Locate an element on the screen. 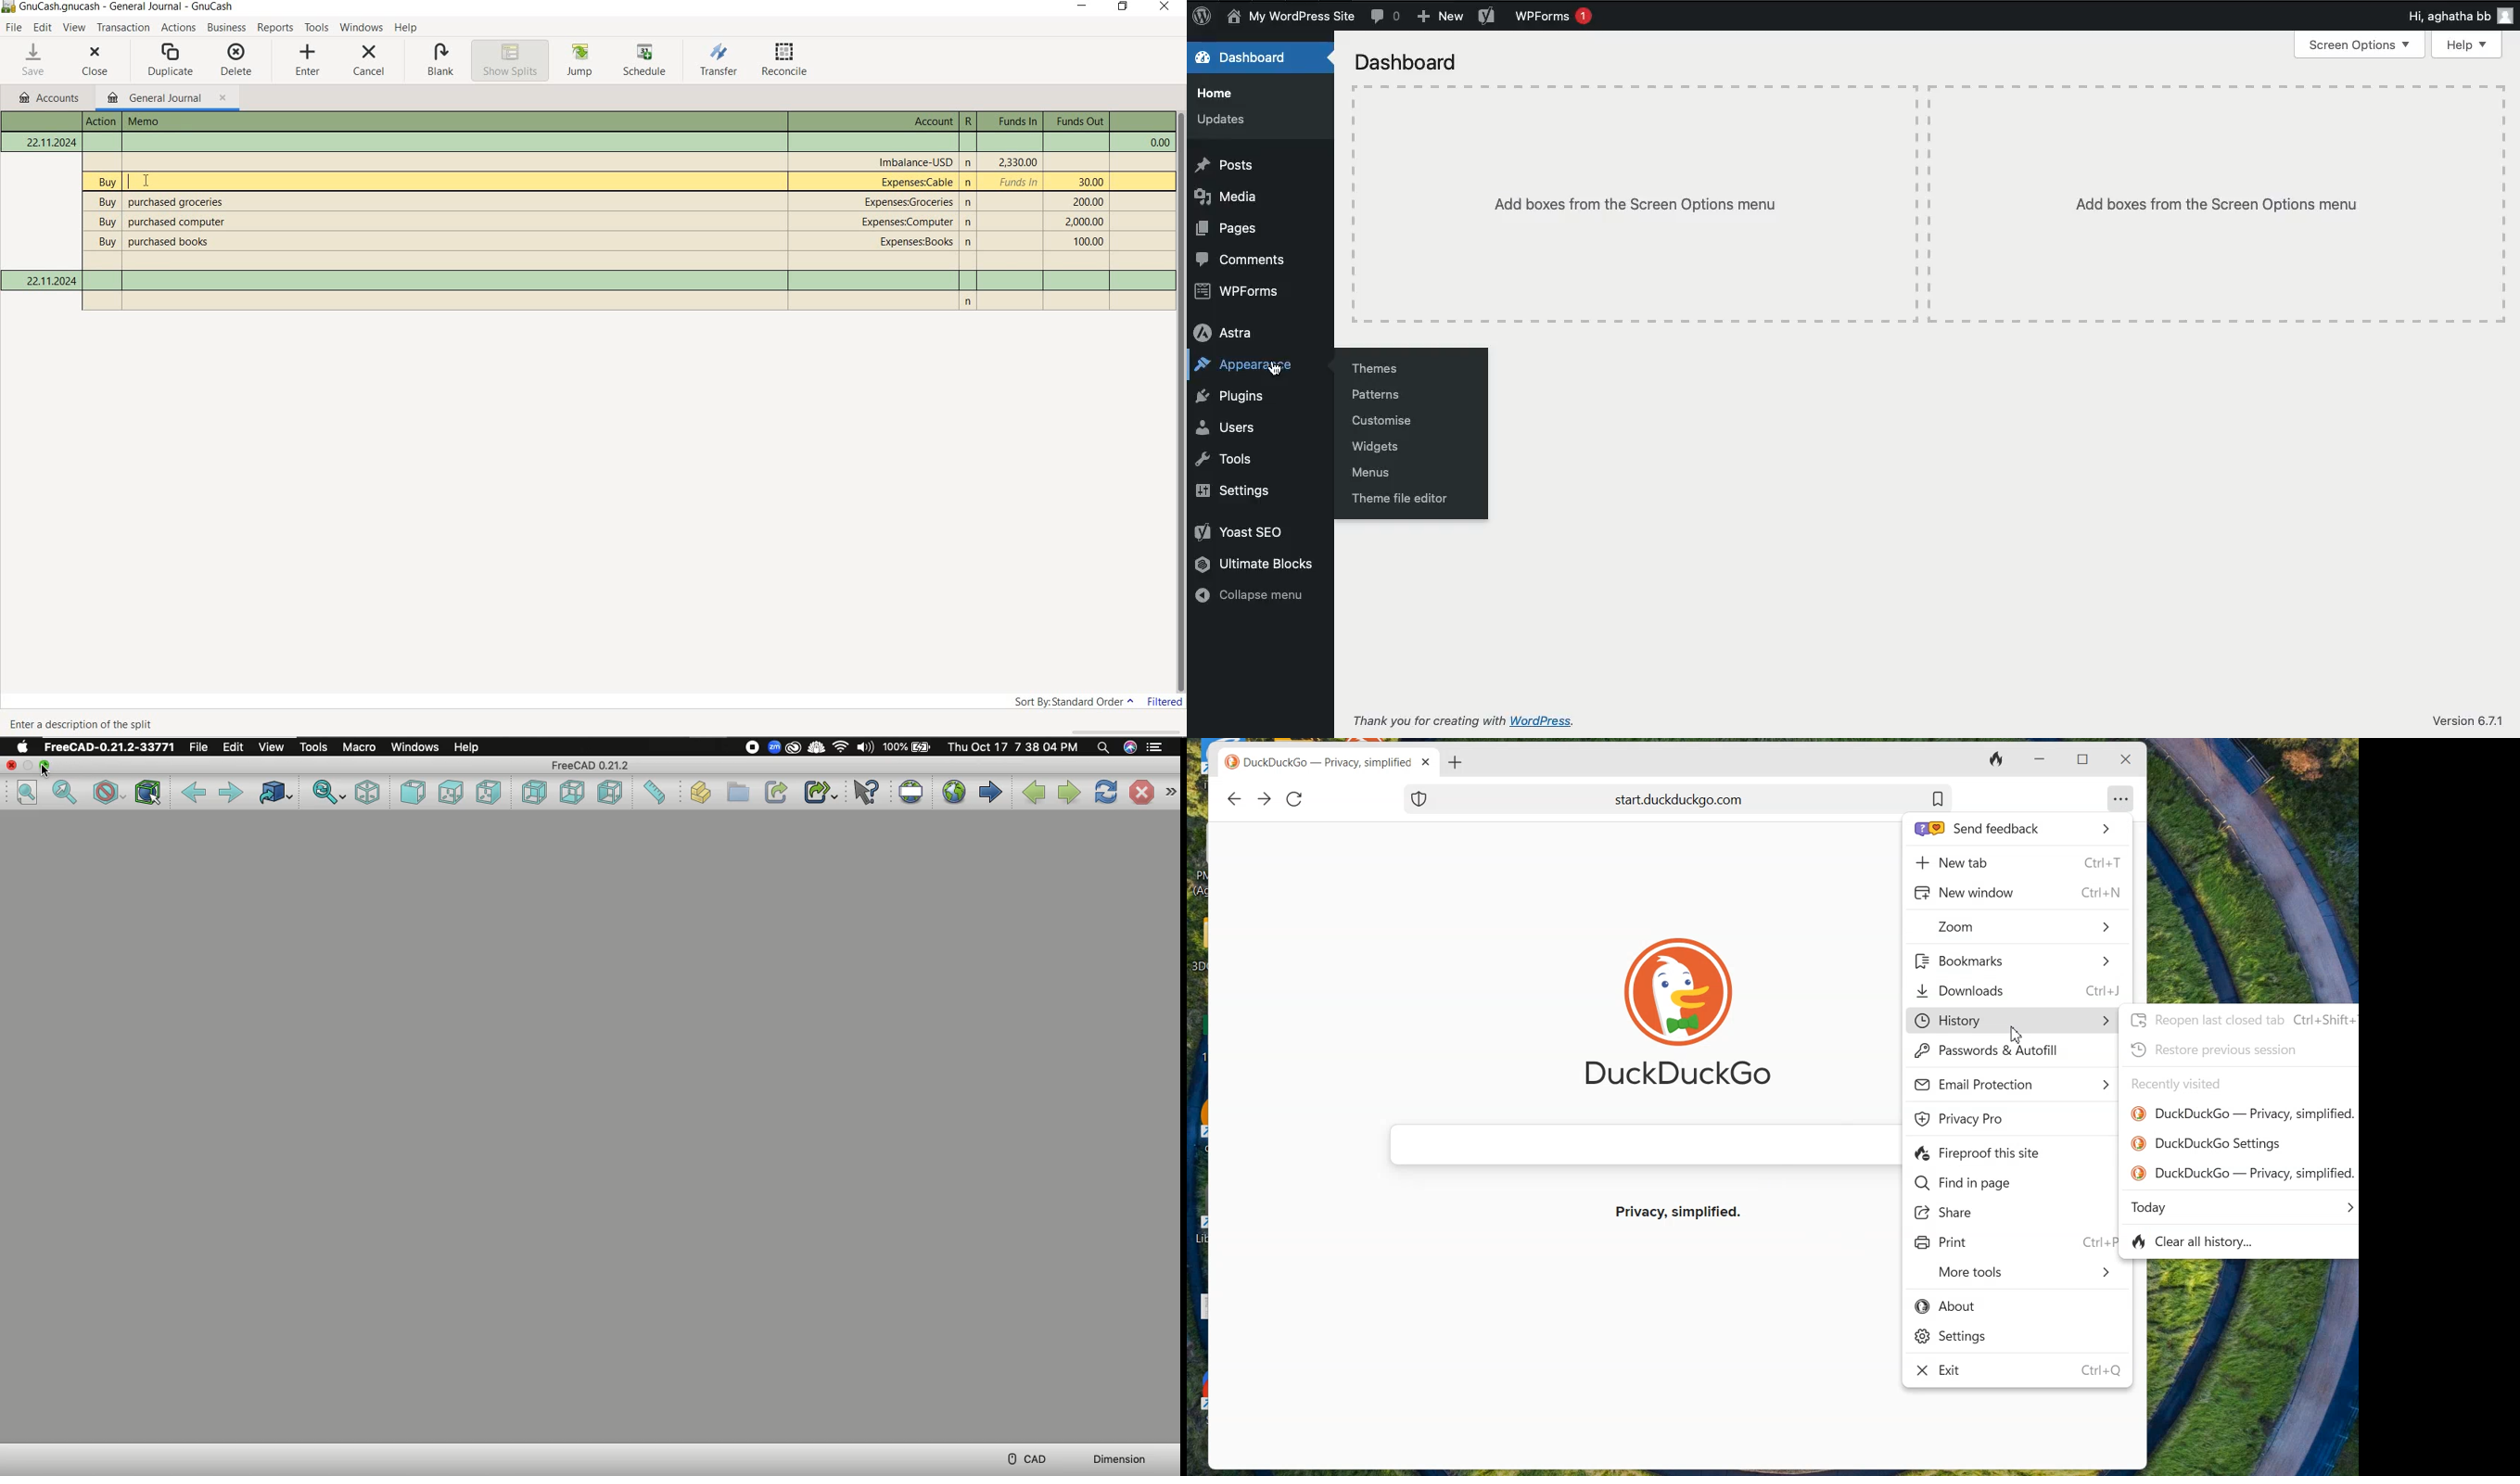  Text is located at coordinates (597, 202).